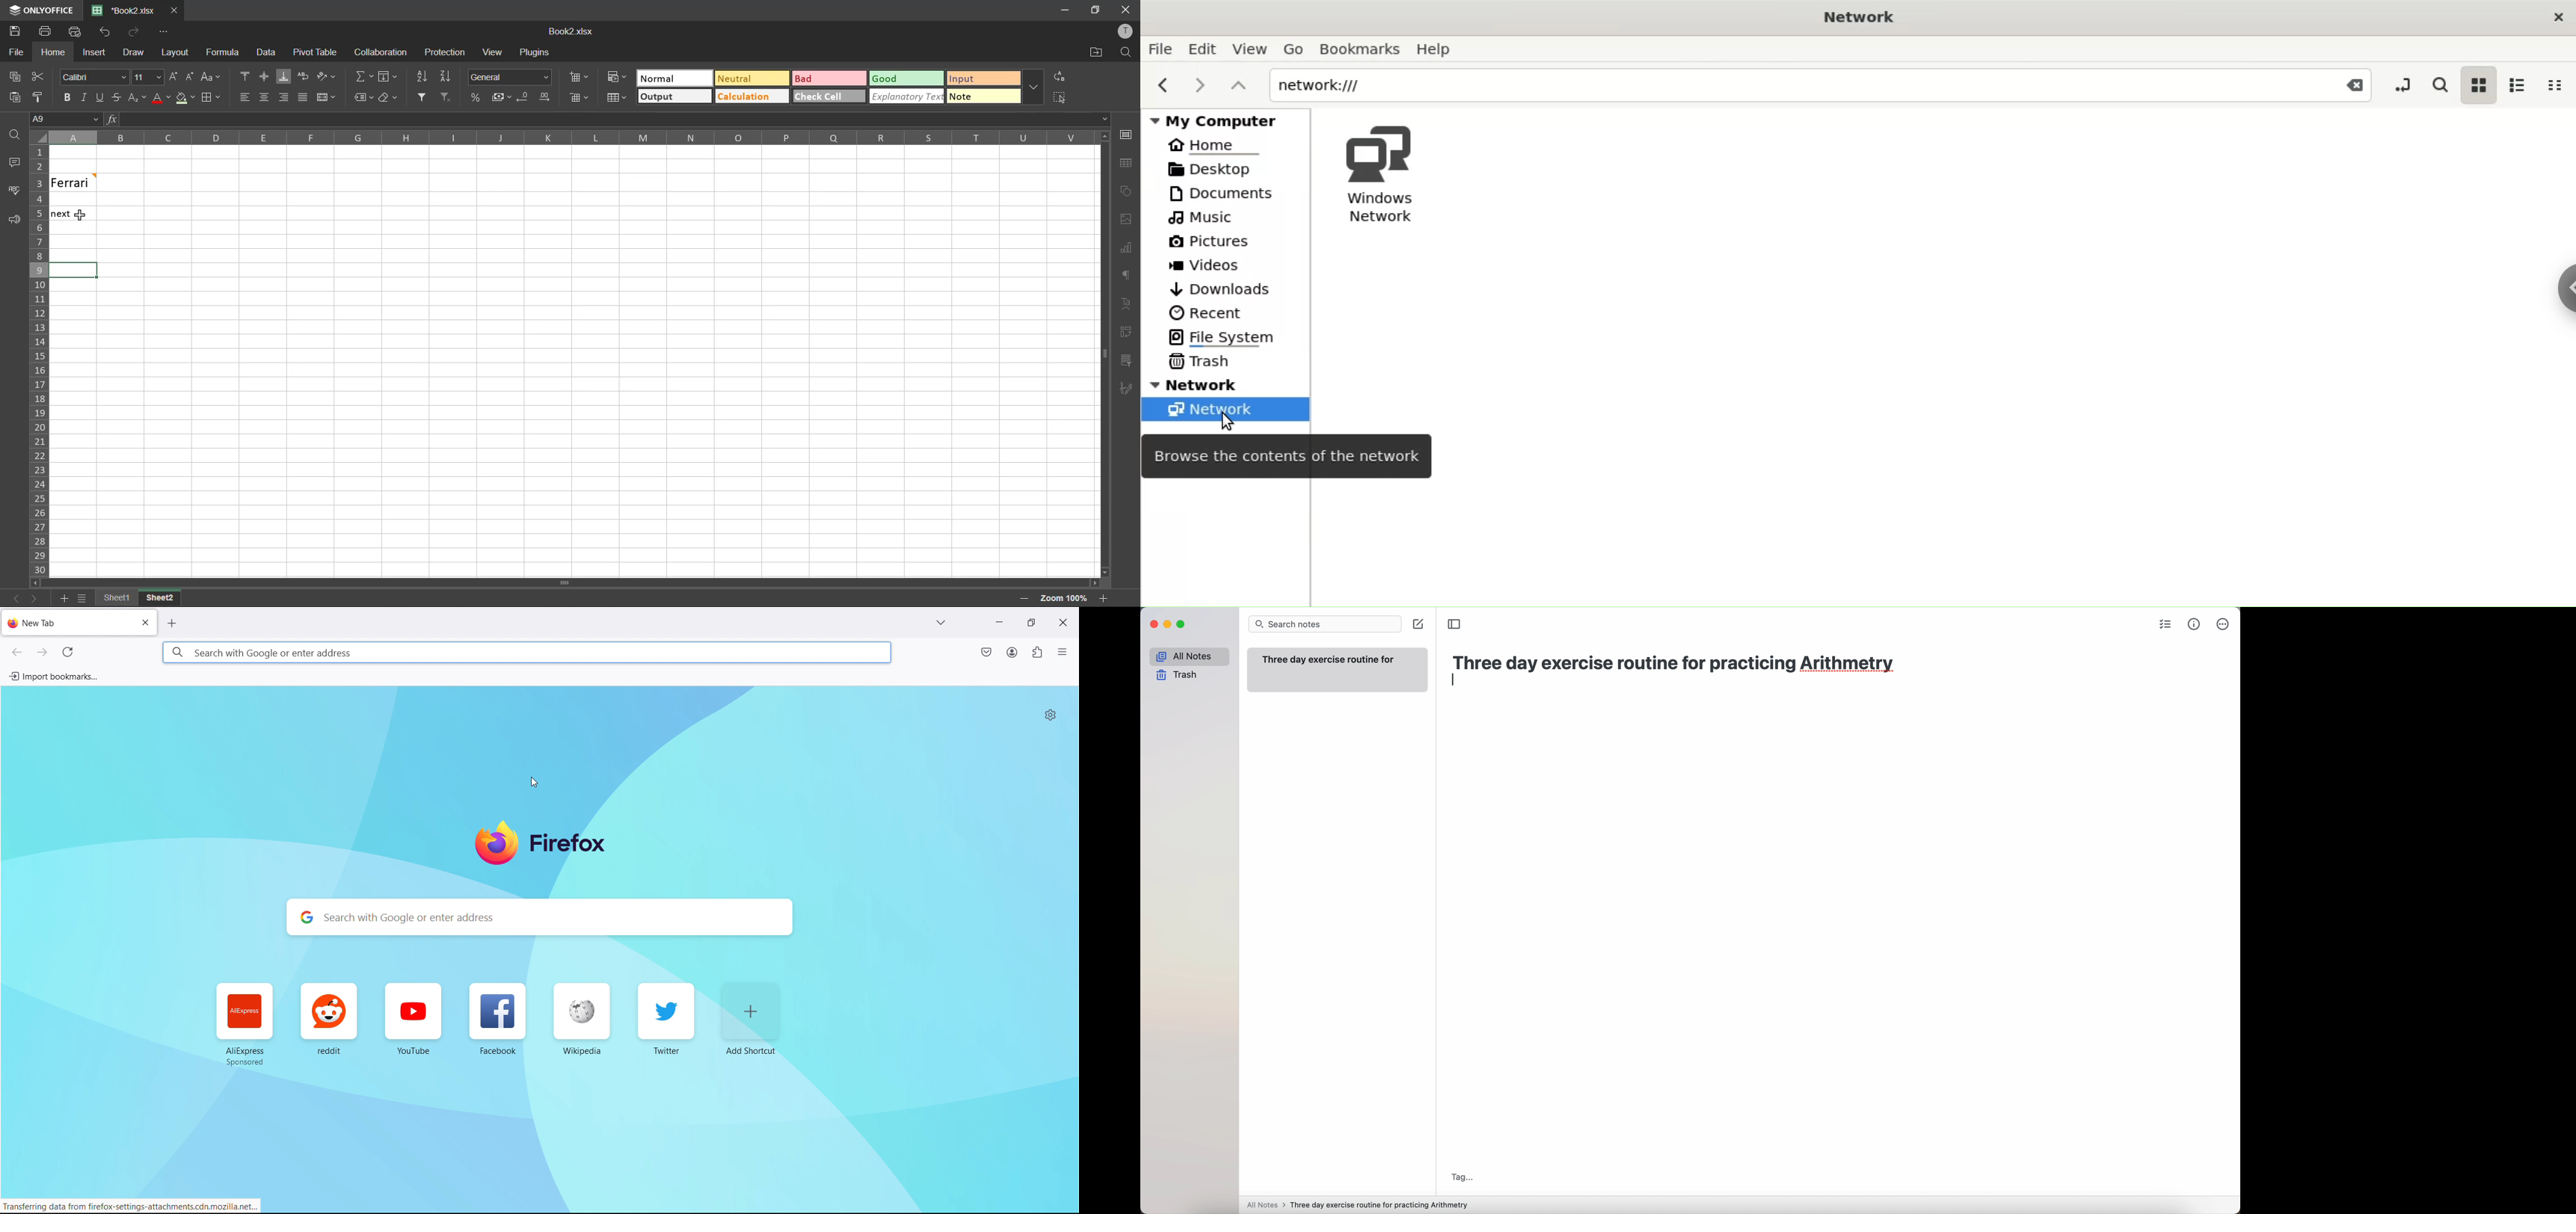 This screenshot has height=1232, width=2576. Describe the element at coordinates (381, 52) in the screenshot. I see `collaboration` at that location.